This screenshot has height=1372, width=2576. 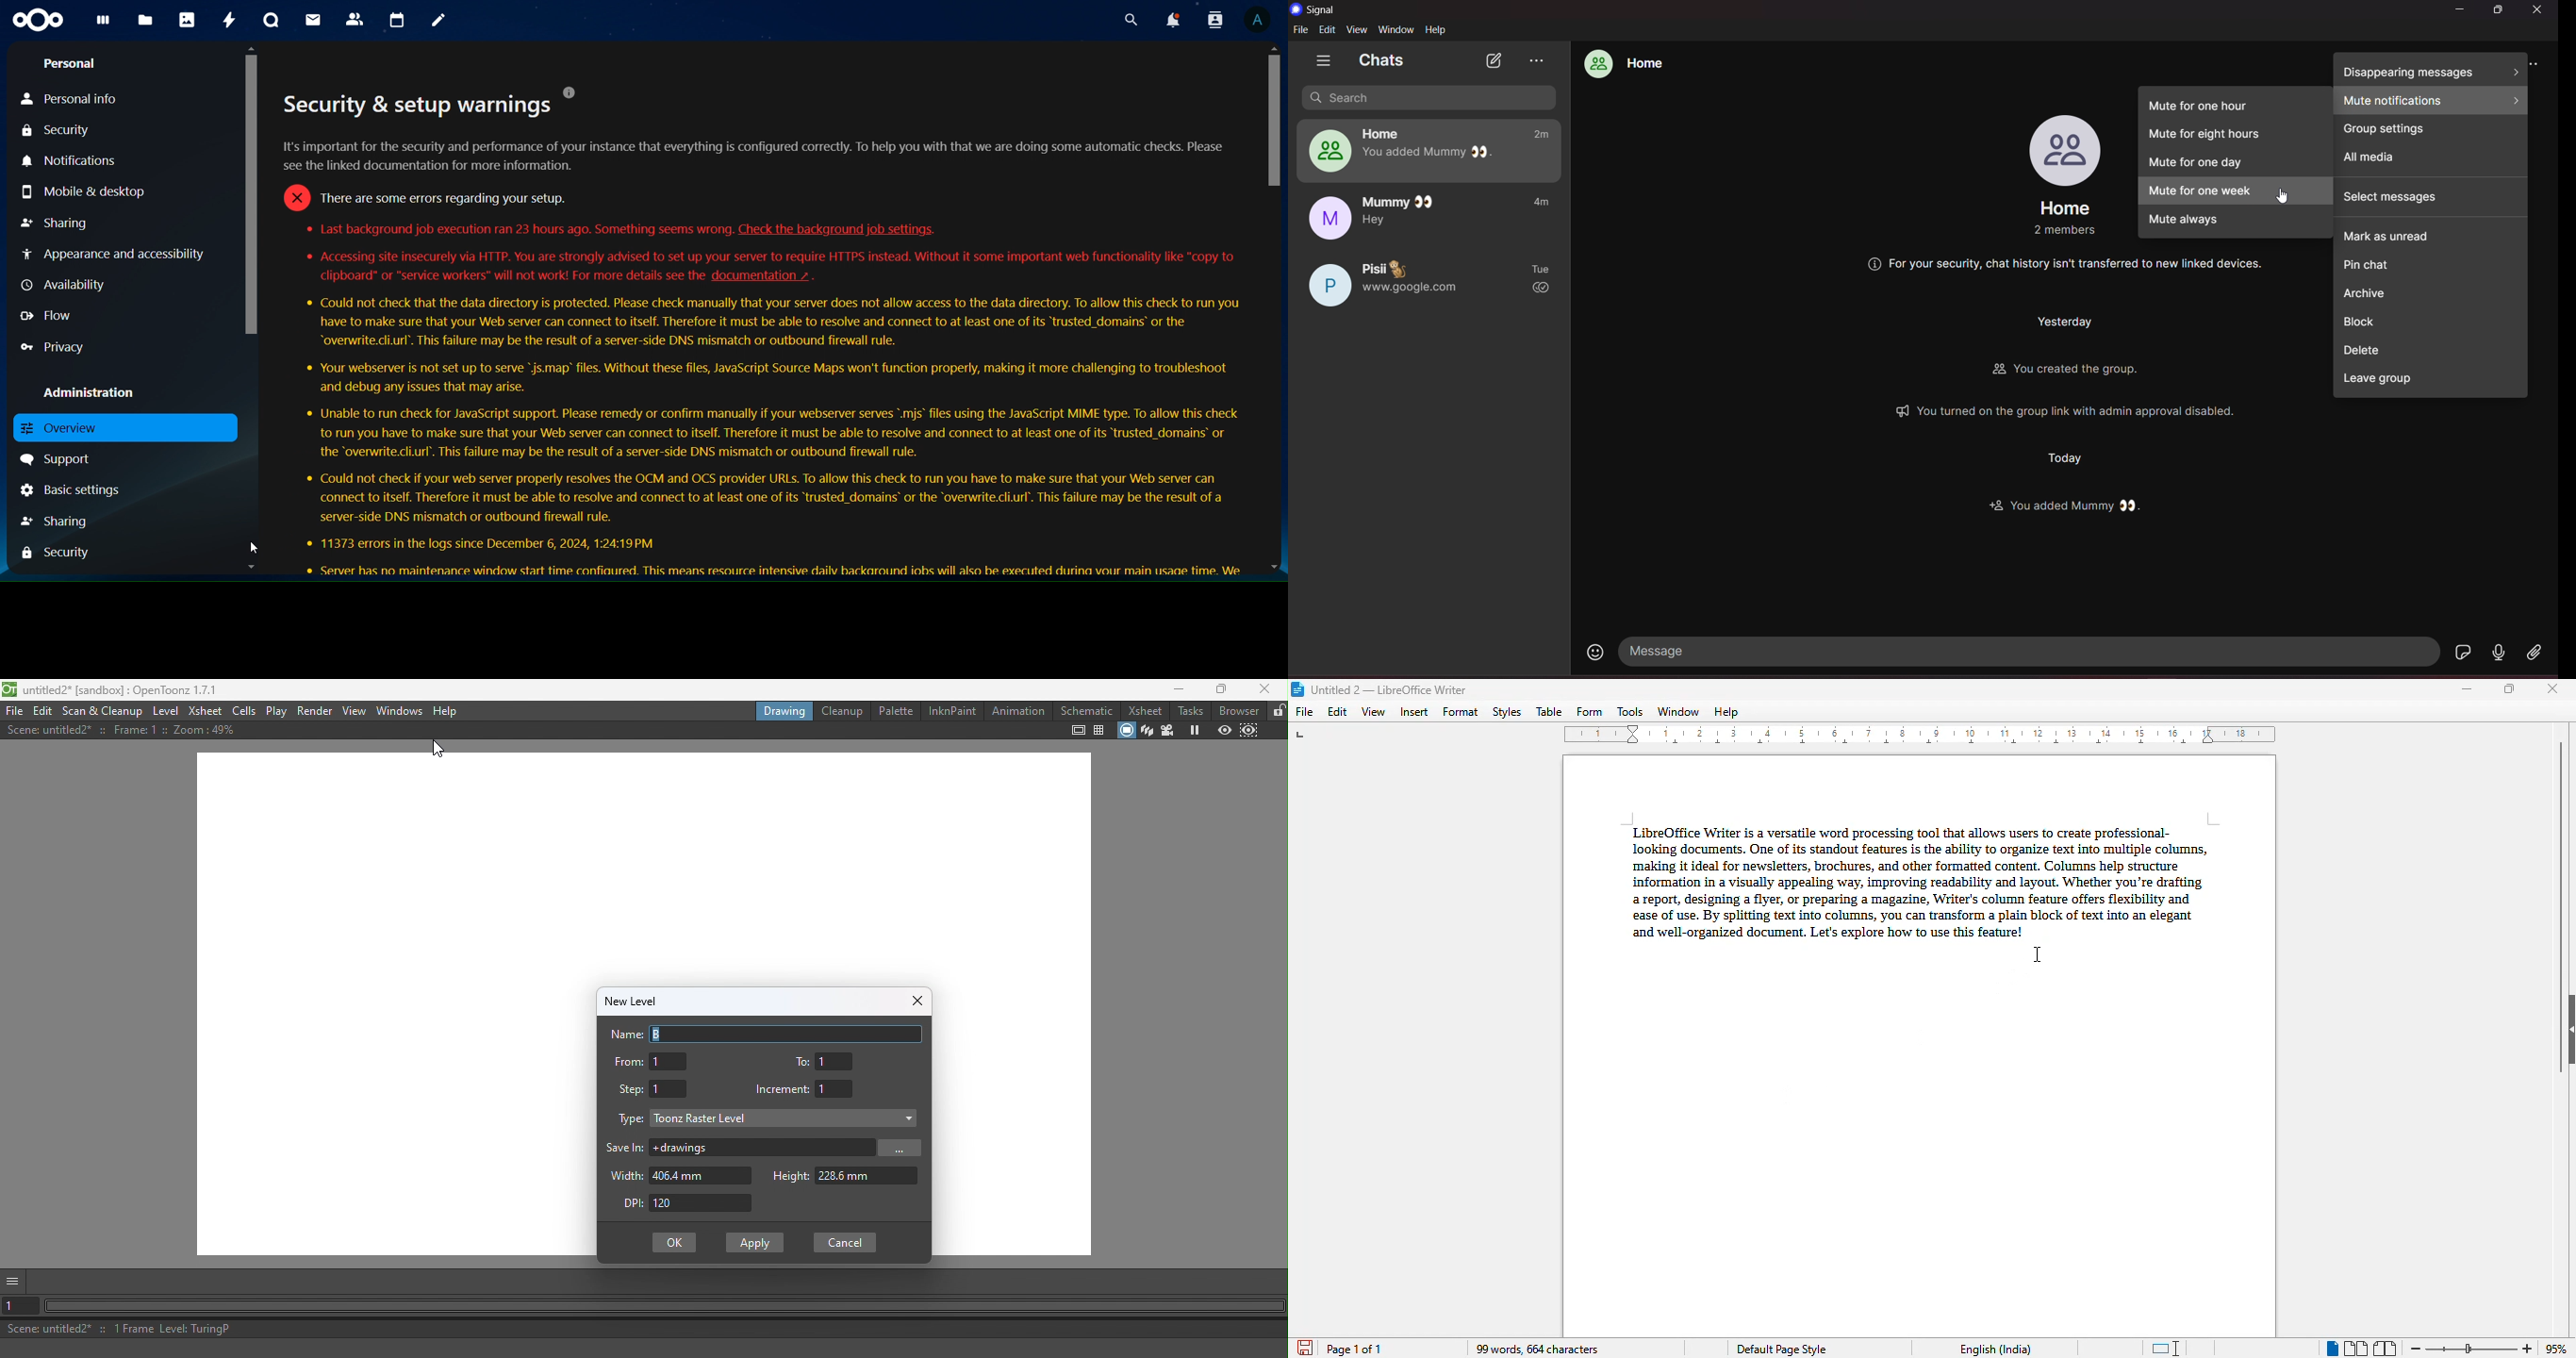 I want to click on contacts, so click(x=354, y=20).